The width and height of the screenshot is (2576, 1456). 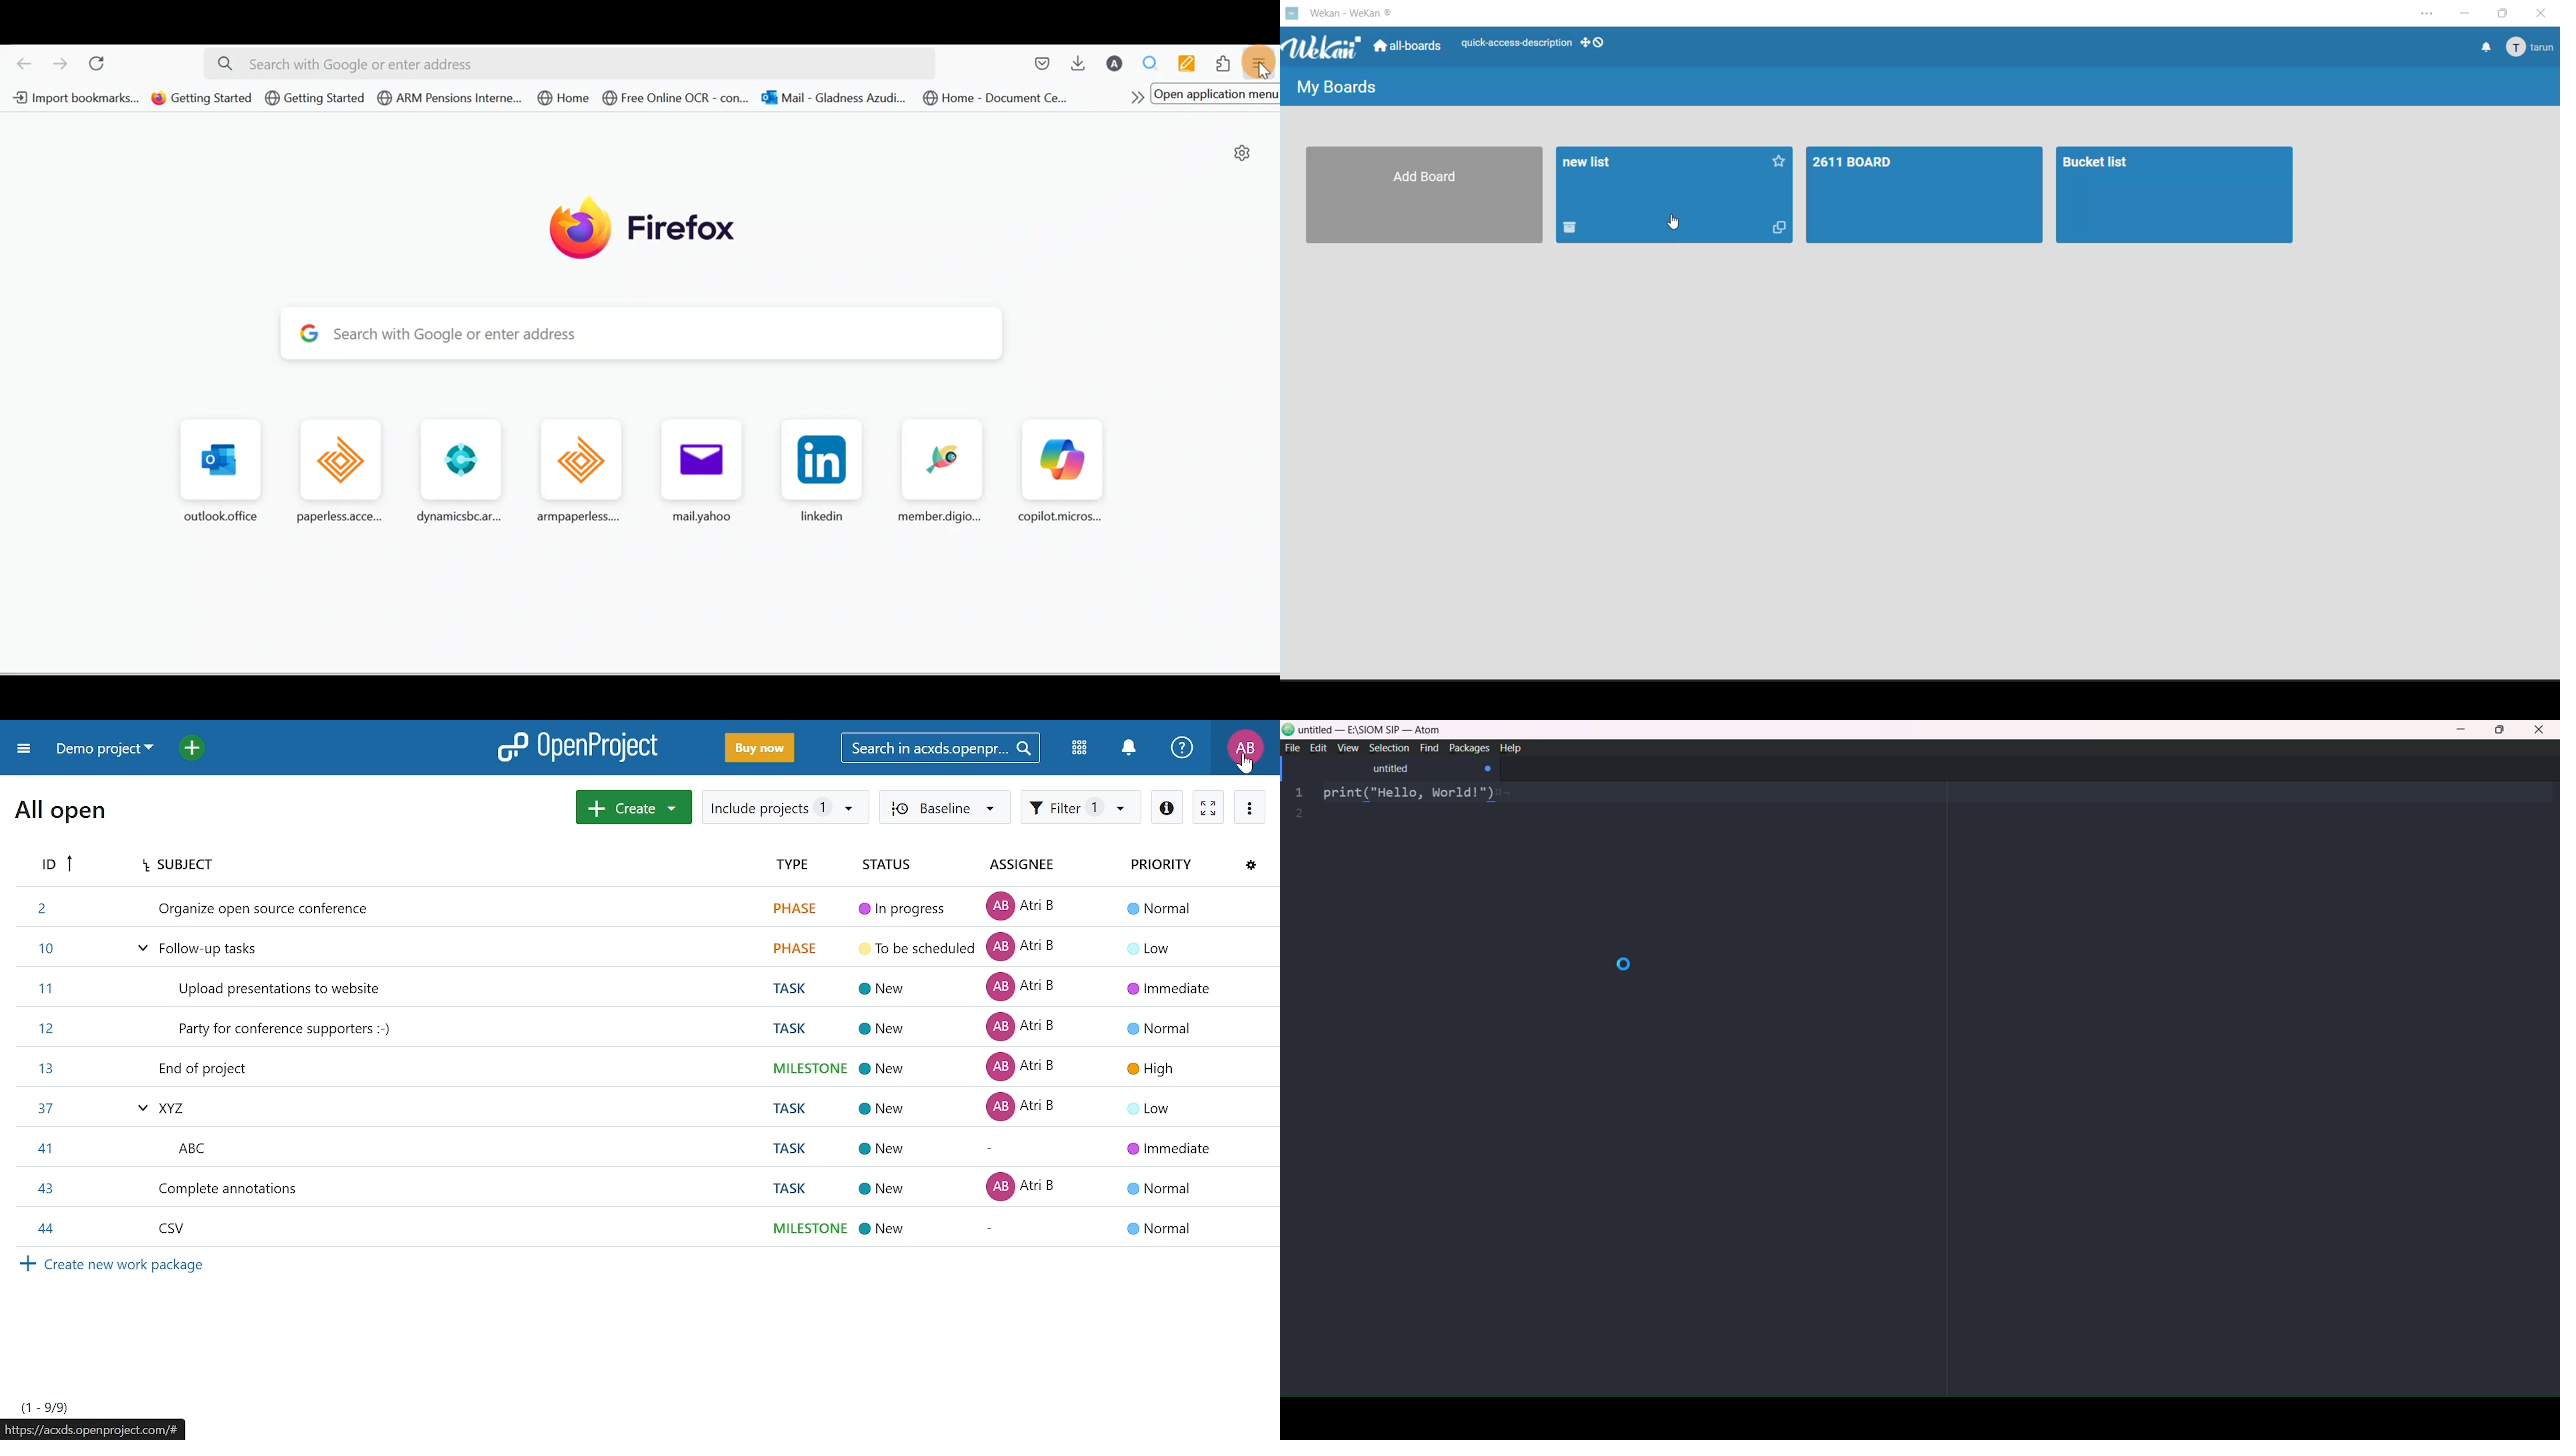 I want to click on 2611 BOARD, so click(x=1925, y=196).